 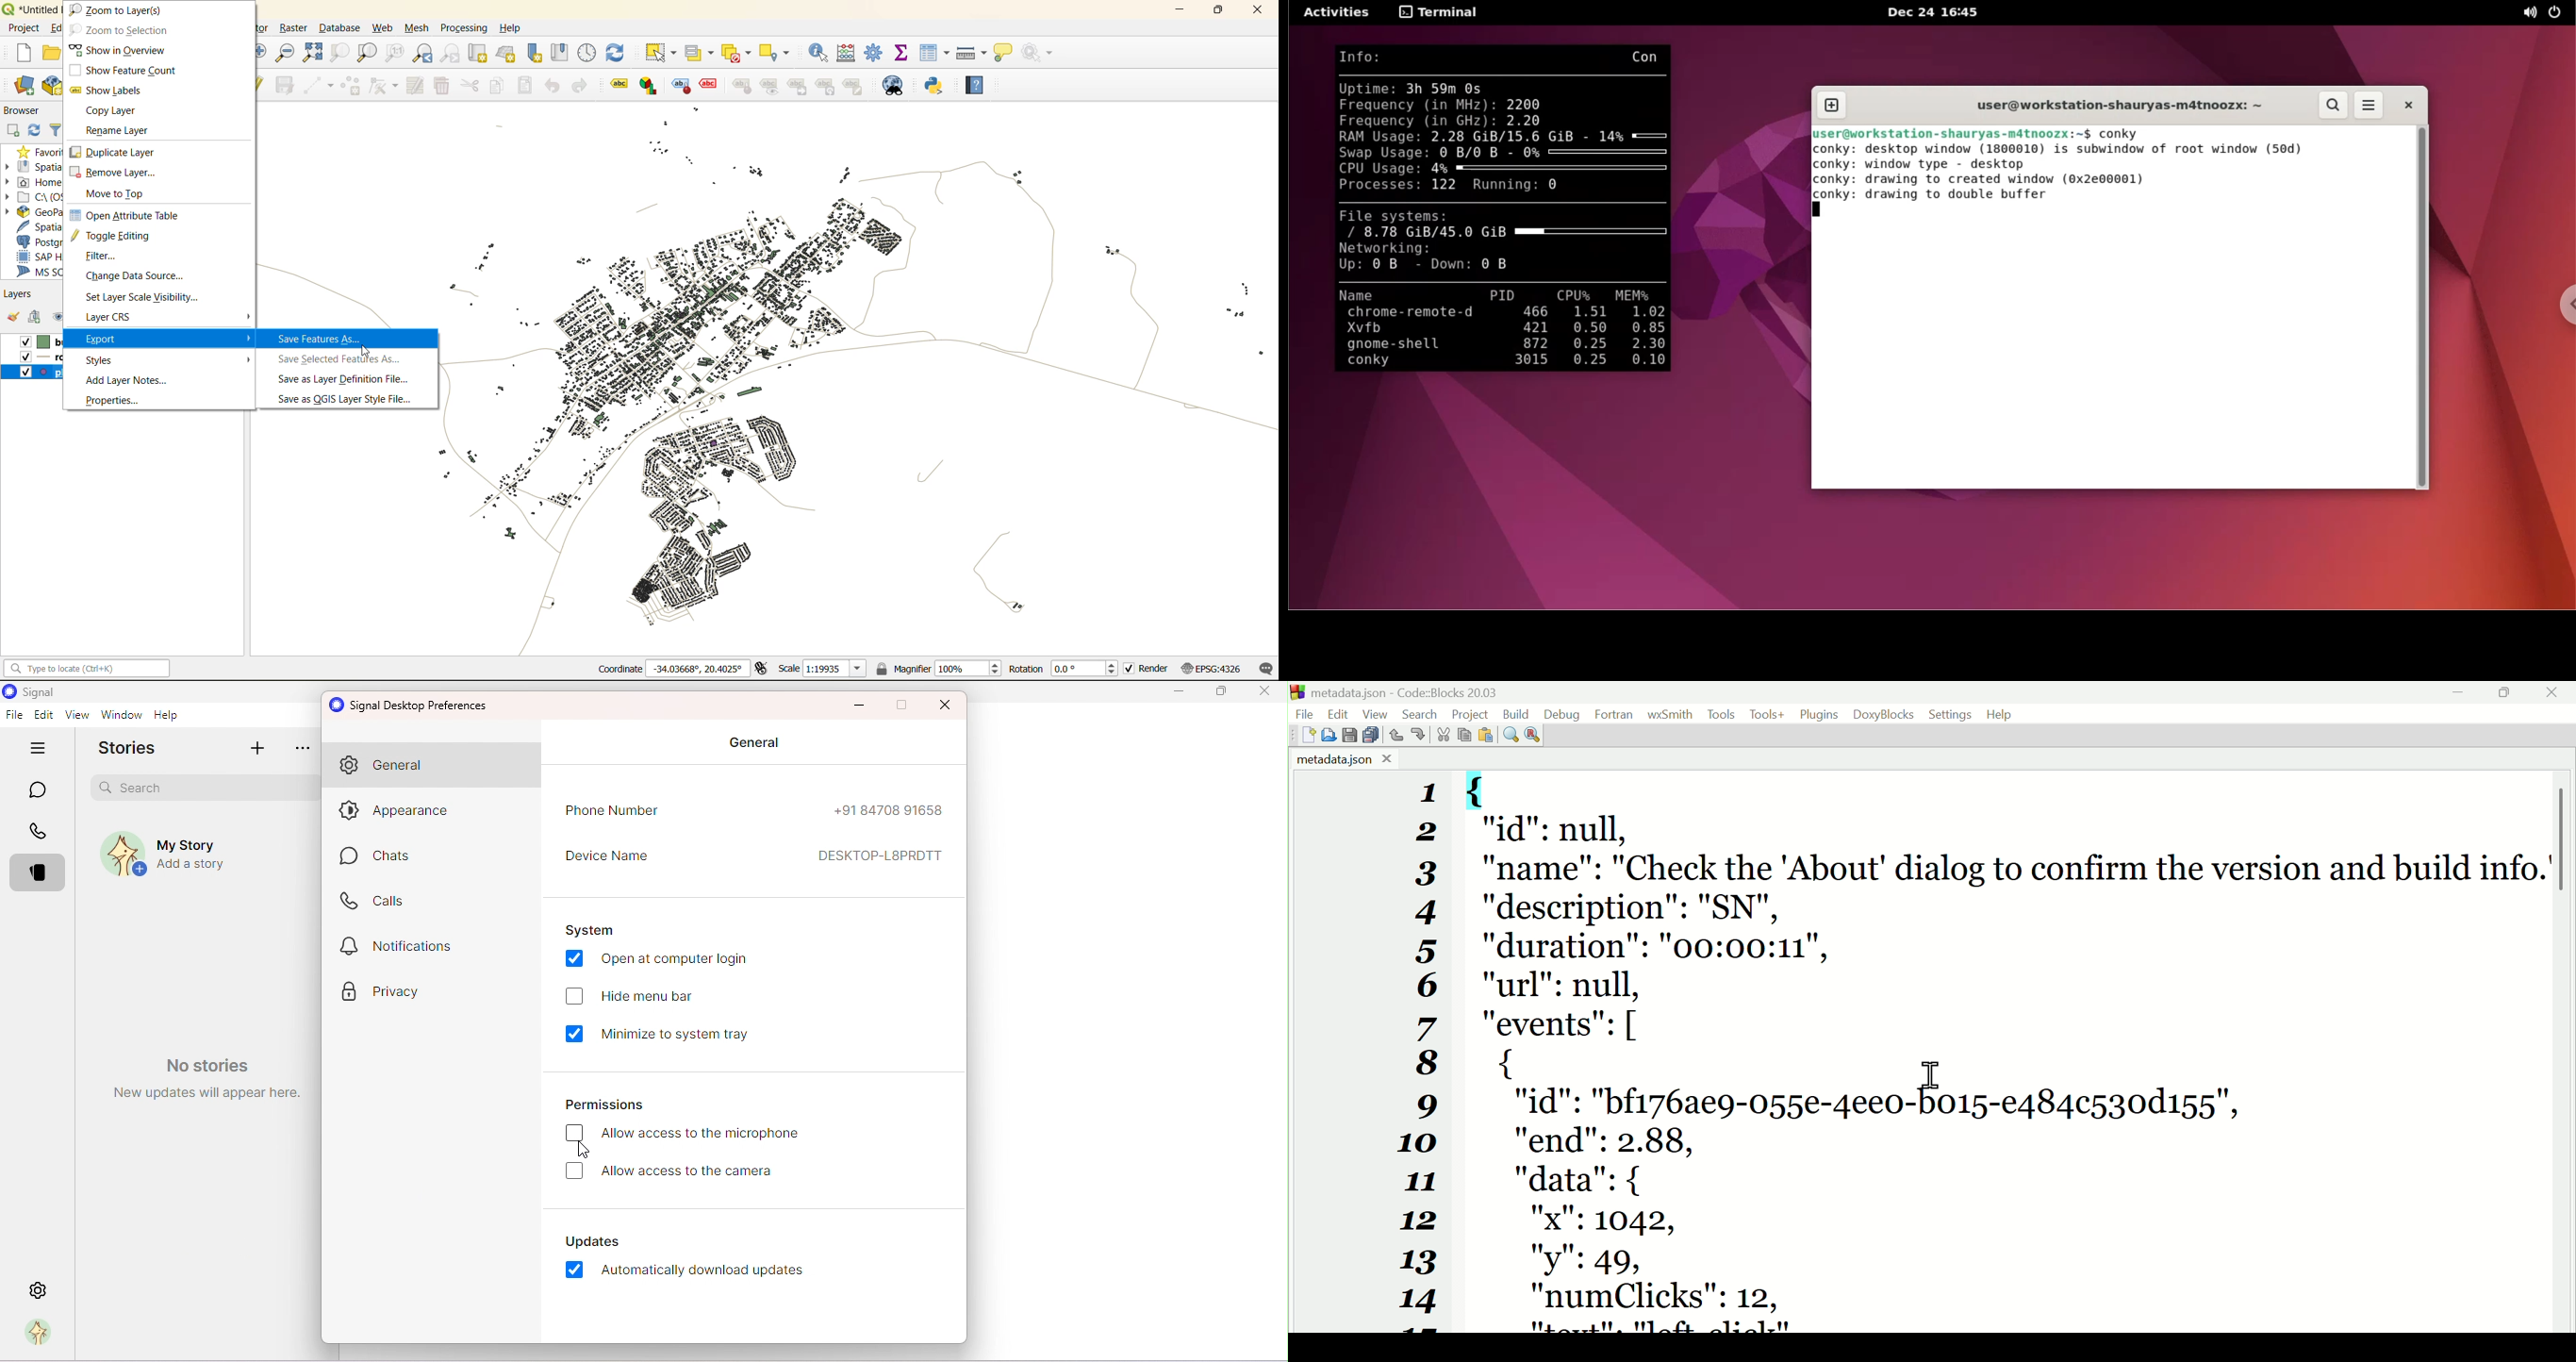 I want to click on save, so click(x=1352, y=735).